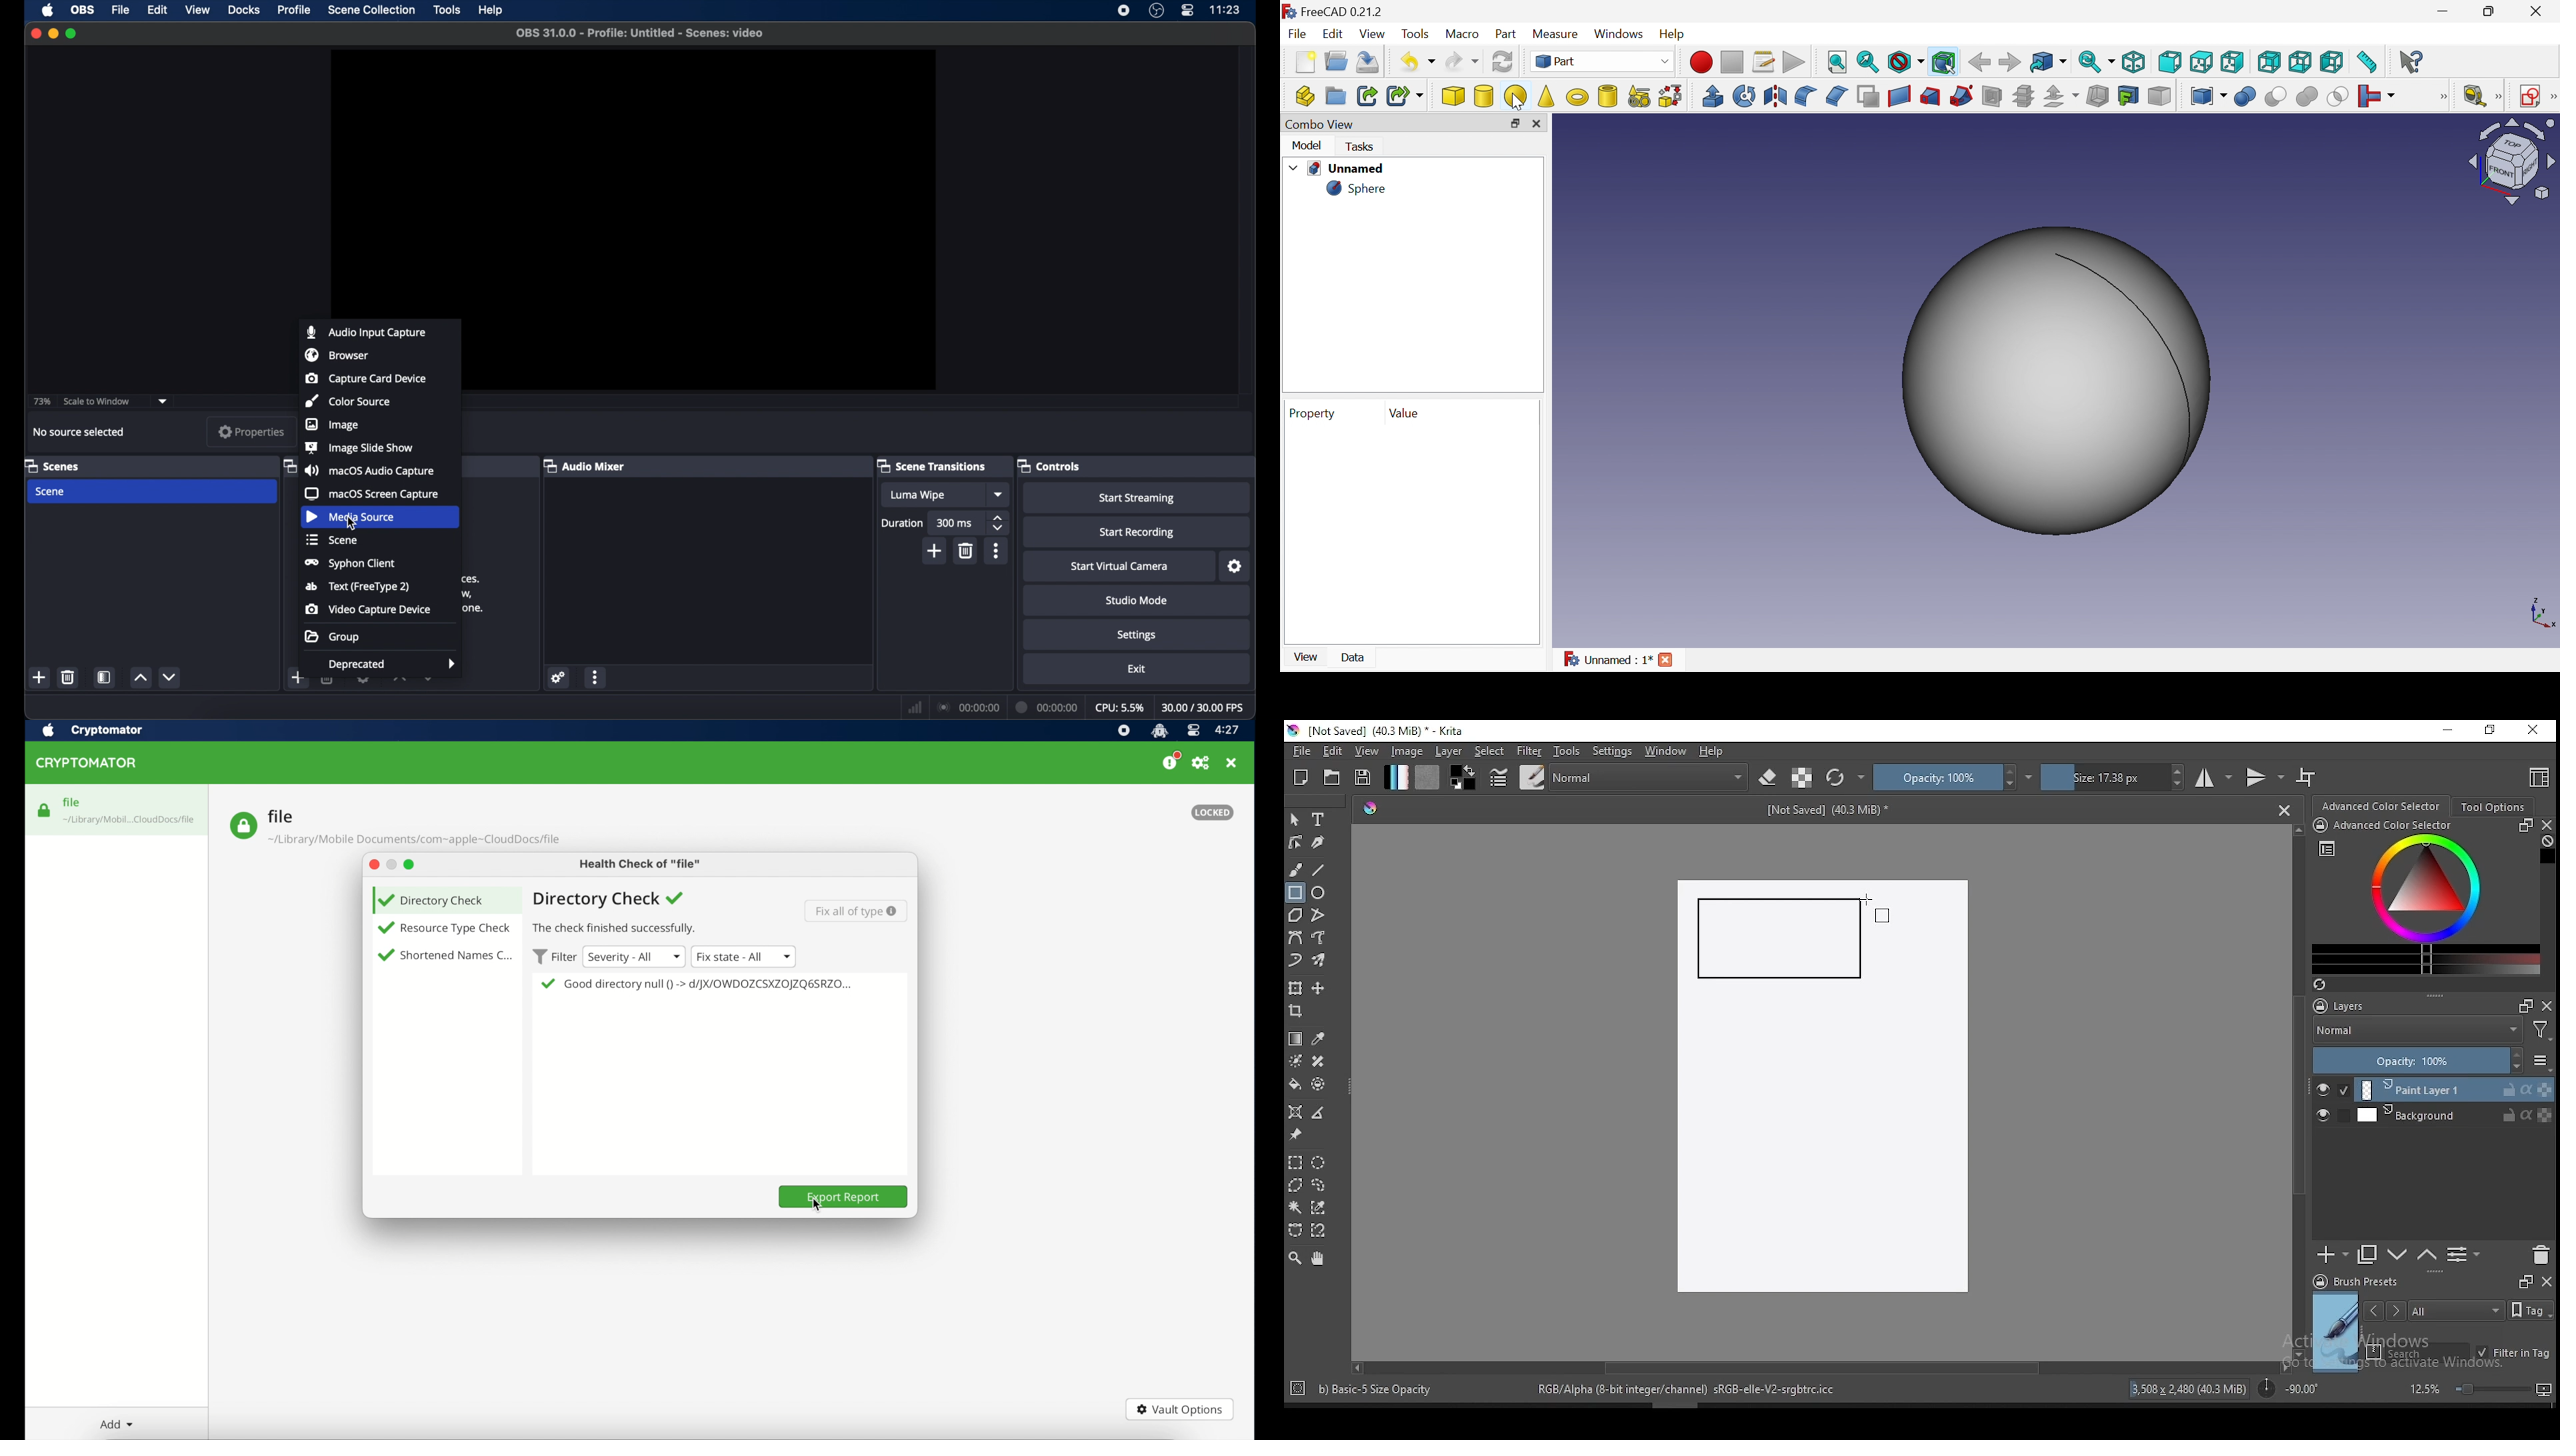  What do you see at coordinates (1156, 11) in the screenshot?
I see `obs studio` at bounding box center [1156, 11].